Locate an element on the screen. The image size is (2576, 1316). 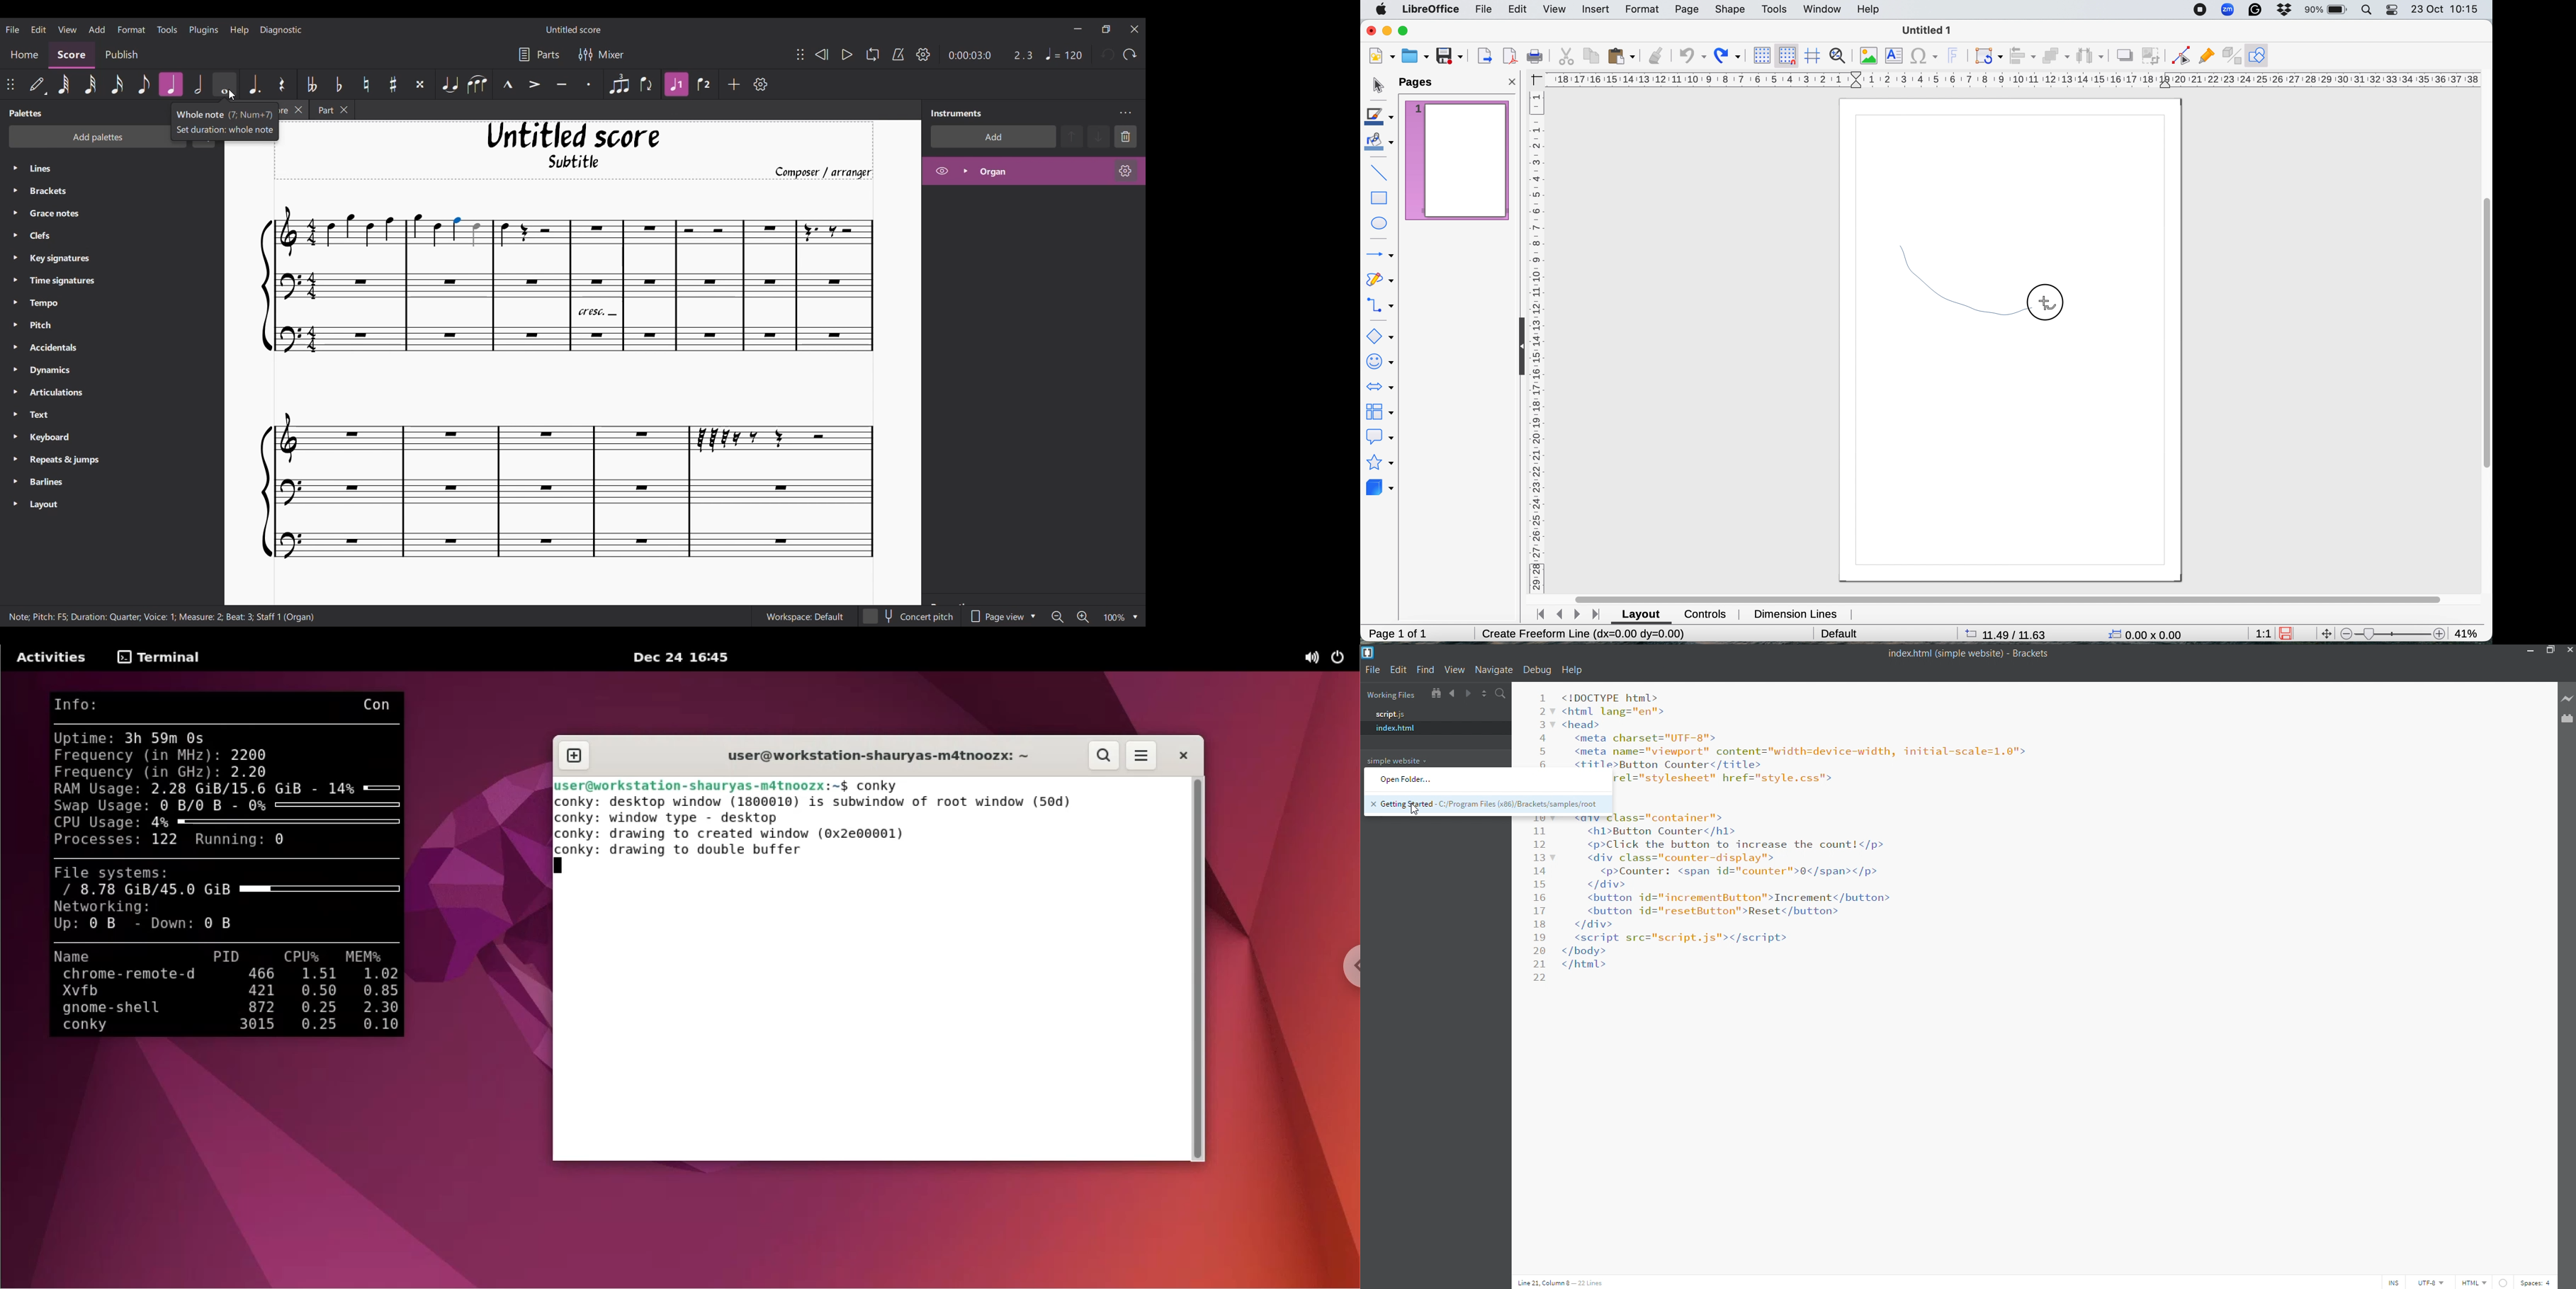
Looping playback is located at coordinates (873, 54).